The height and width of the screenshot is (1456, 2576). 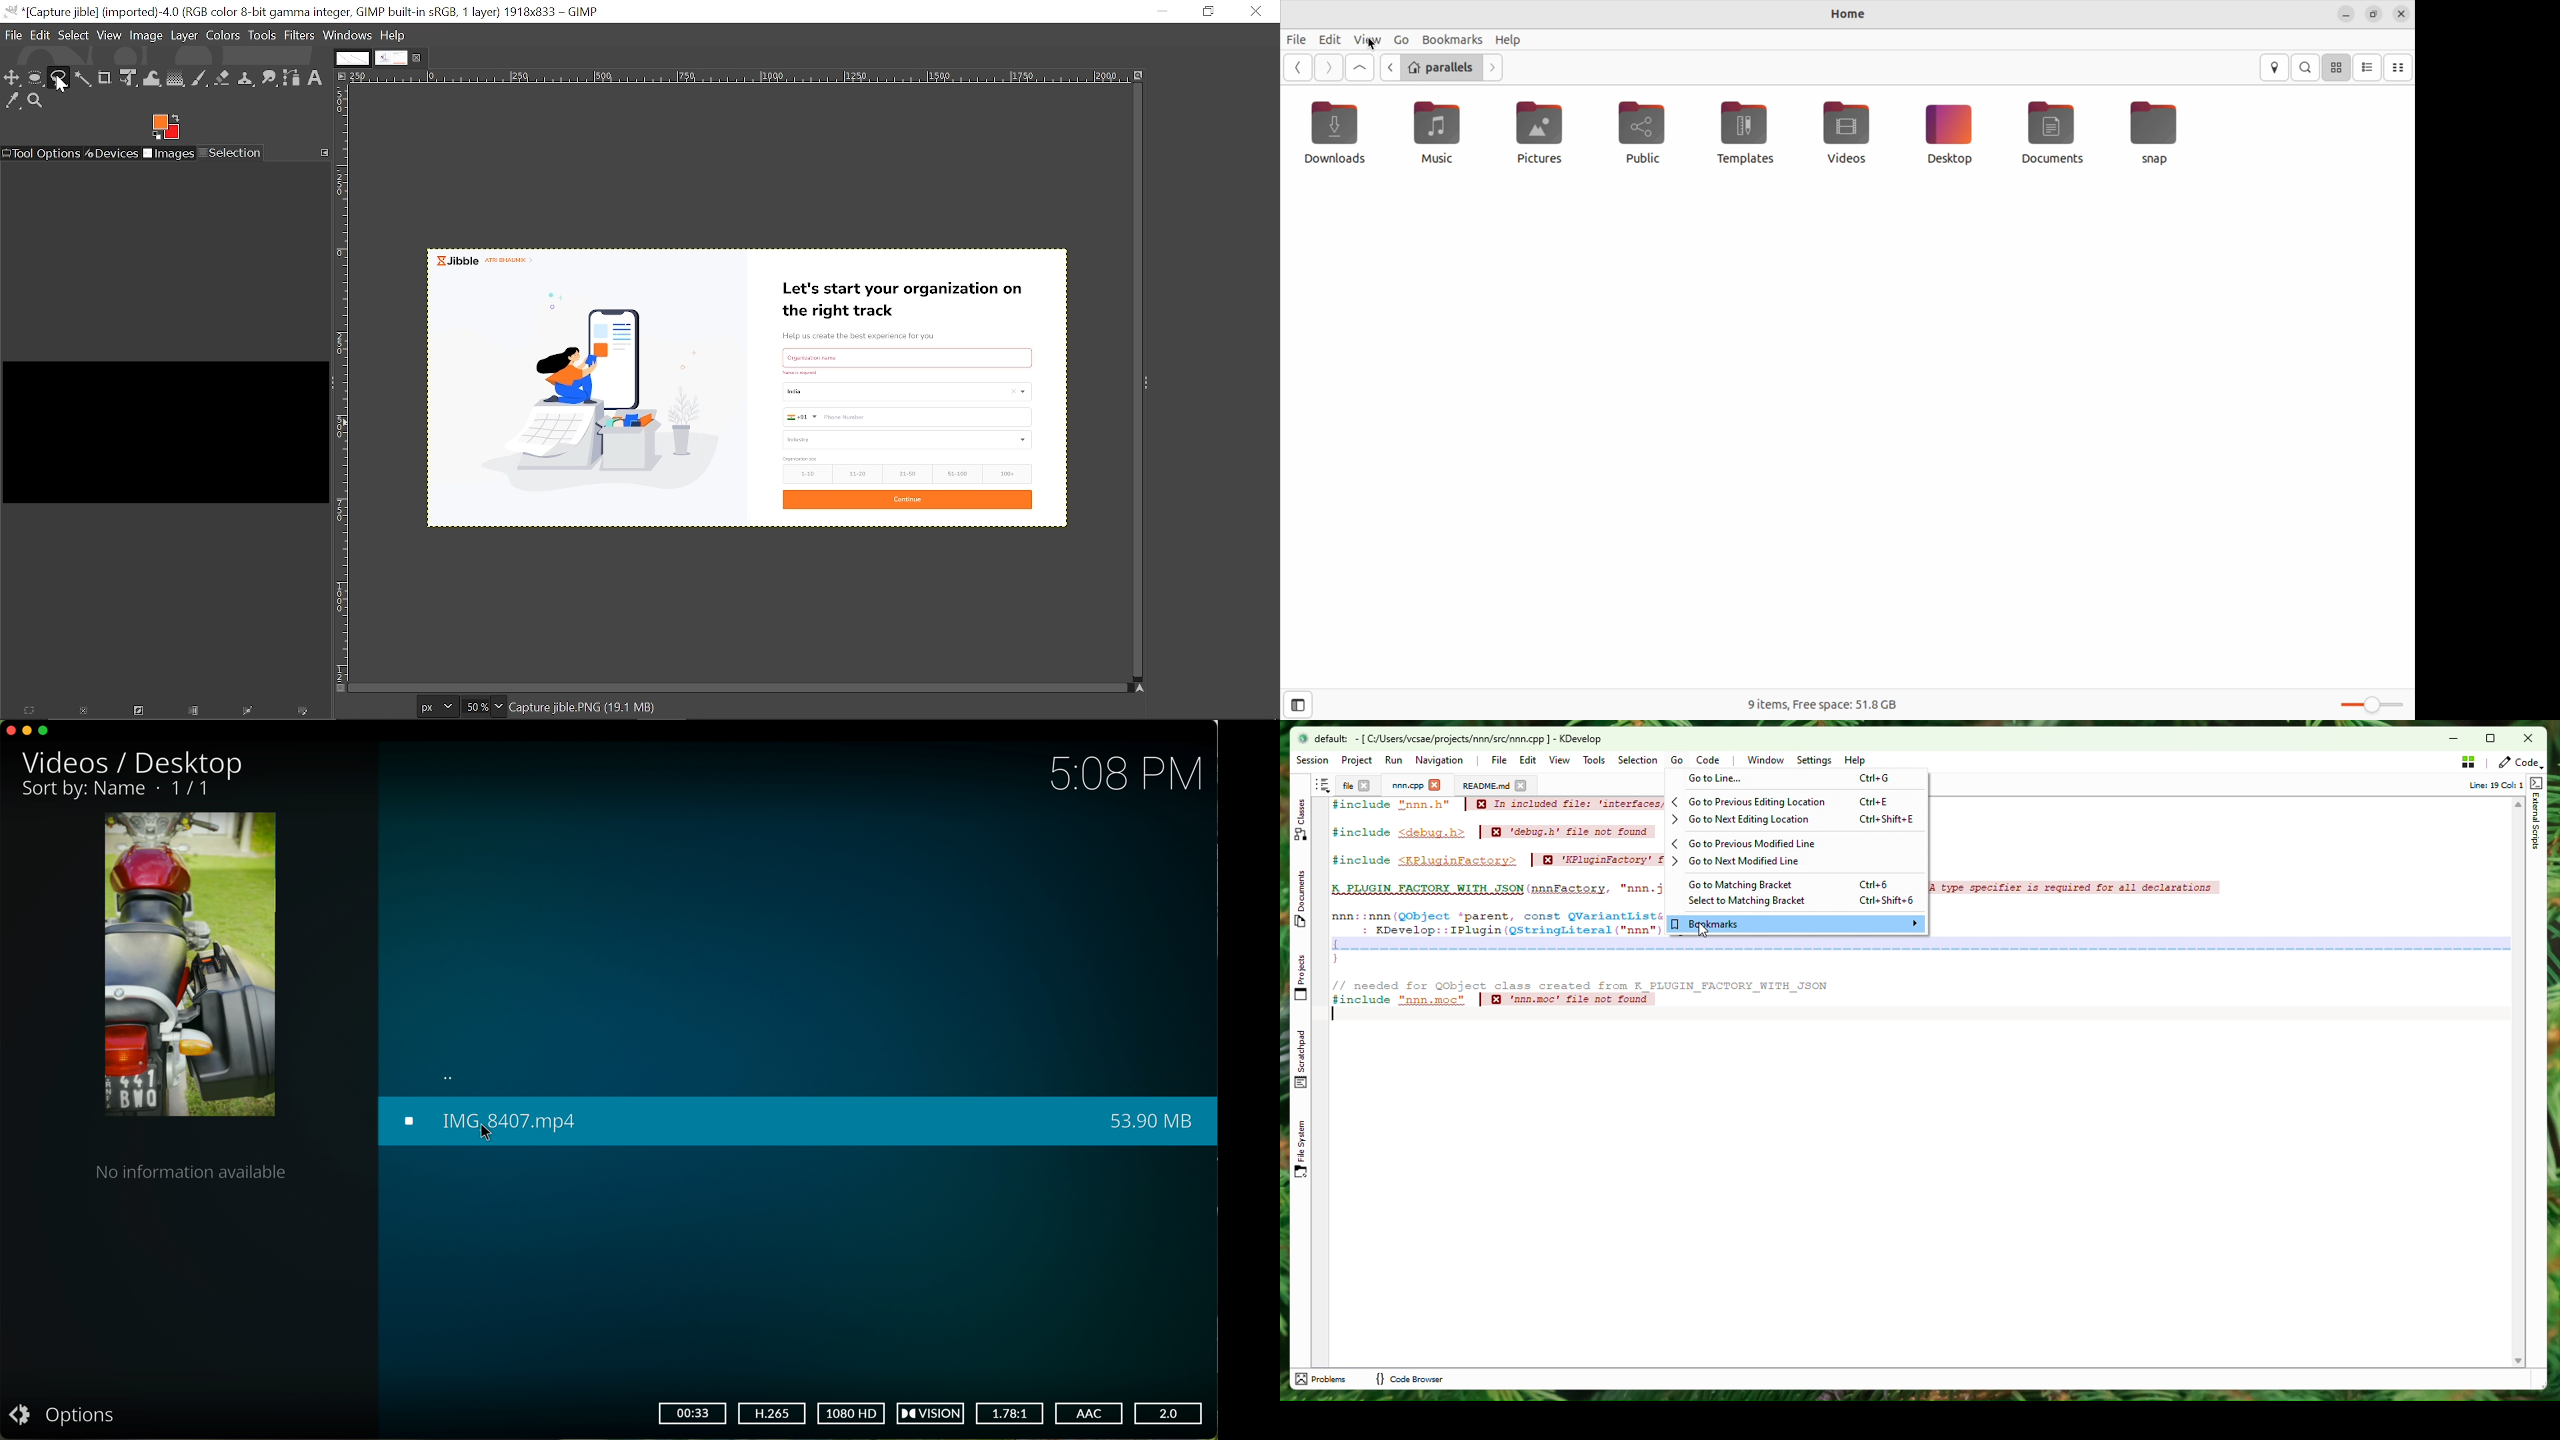 I want to click on Documents, so click(x=2052, y=133).